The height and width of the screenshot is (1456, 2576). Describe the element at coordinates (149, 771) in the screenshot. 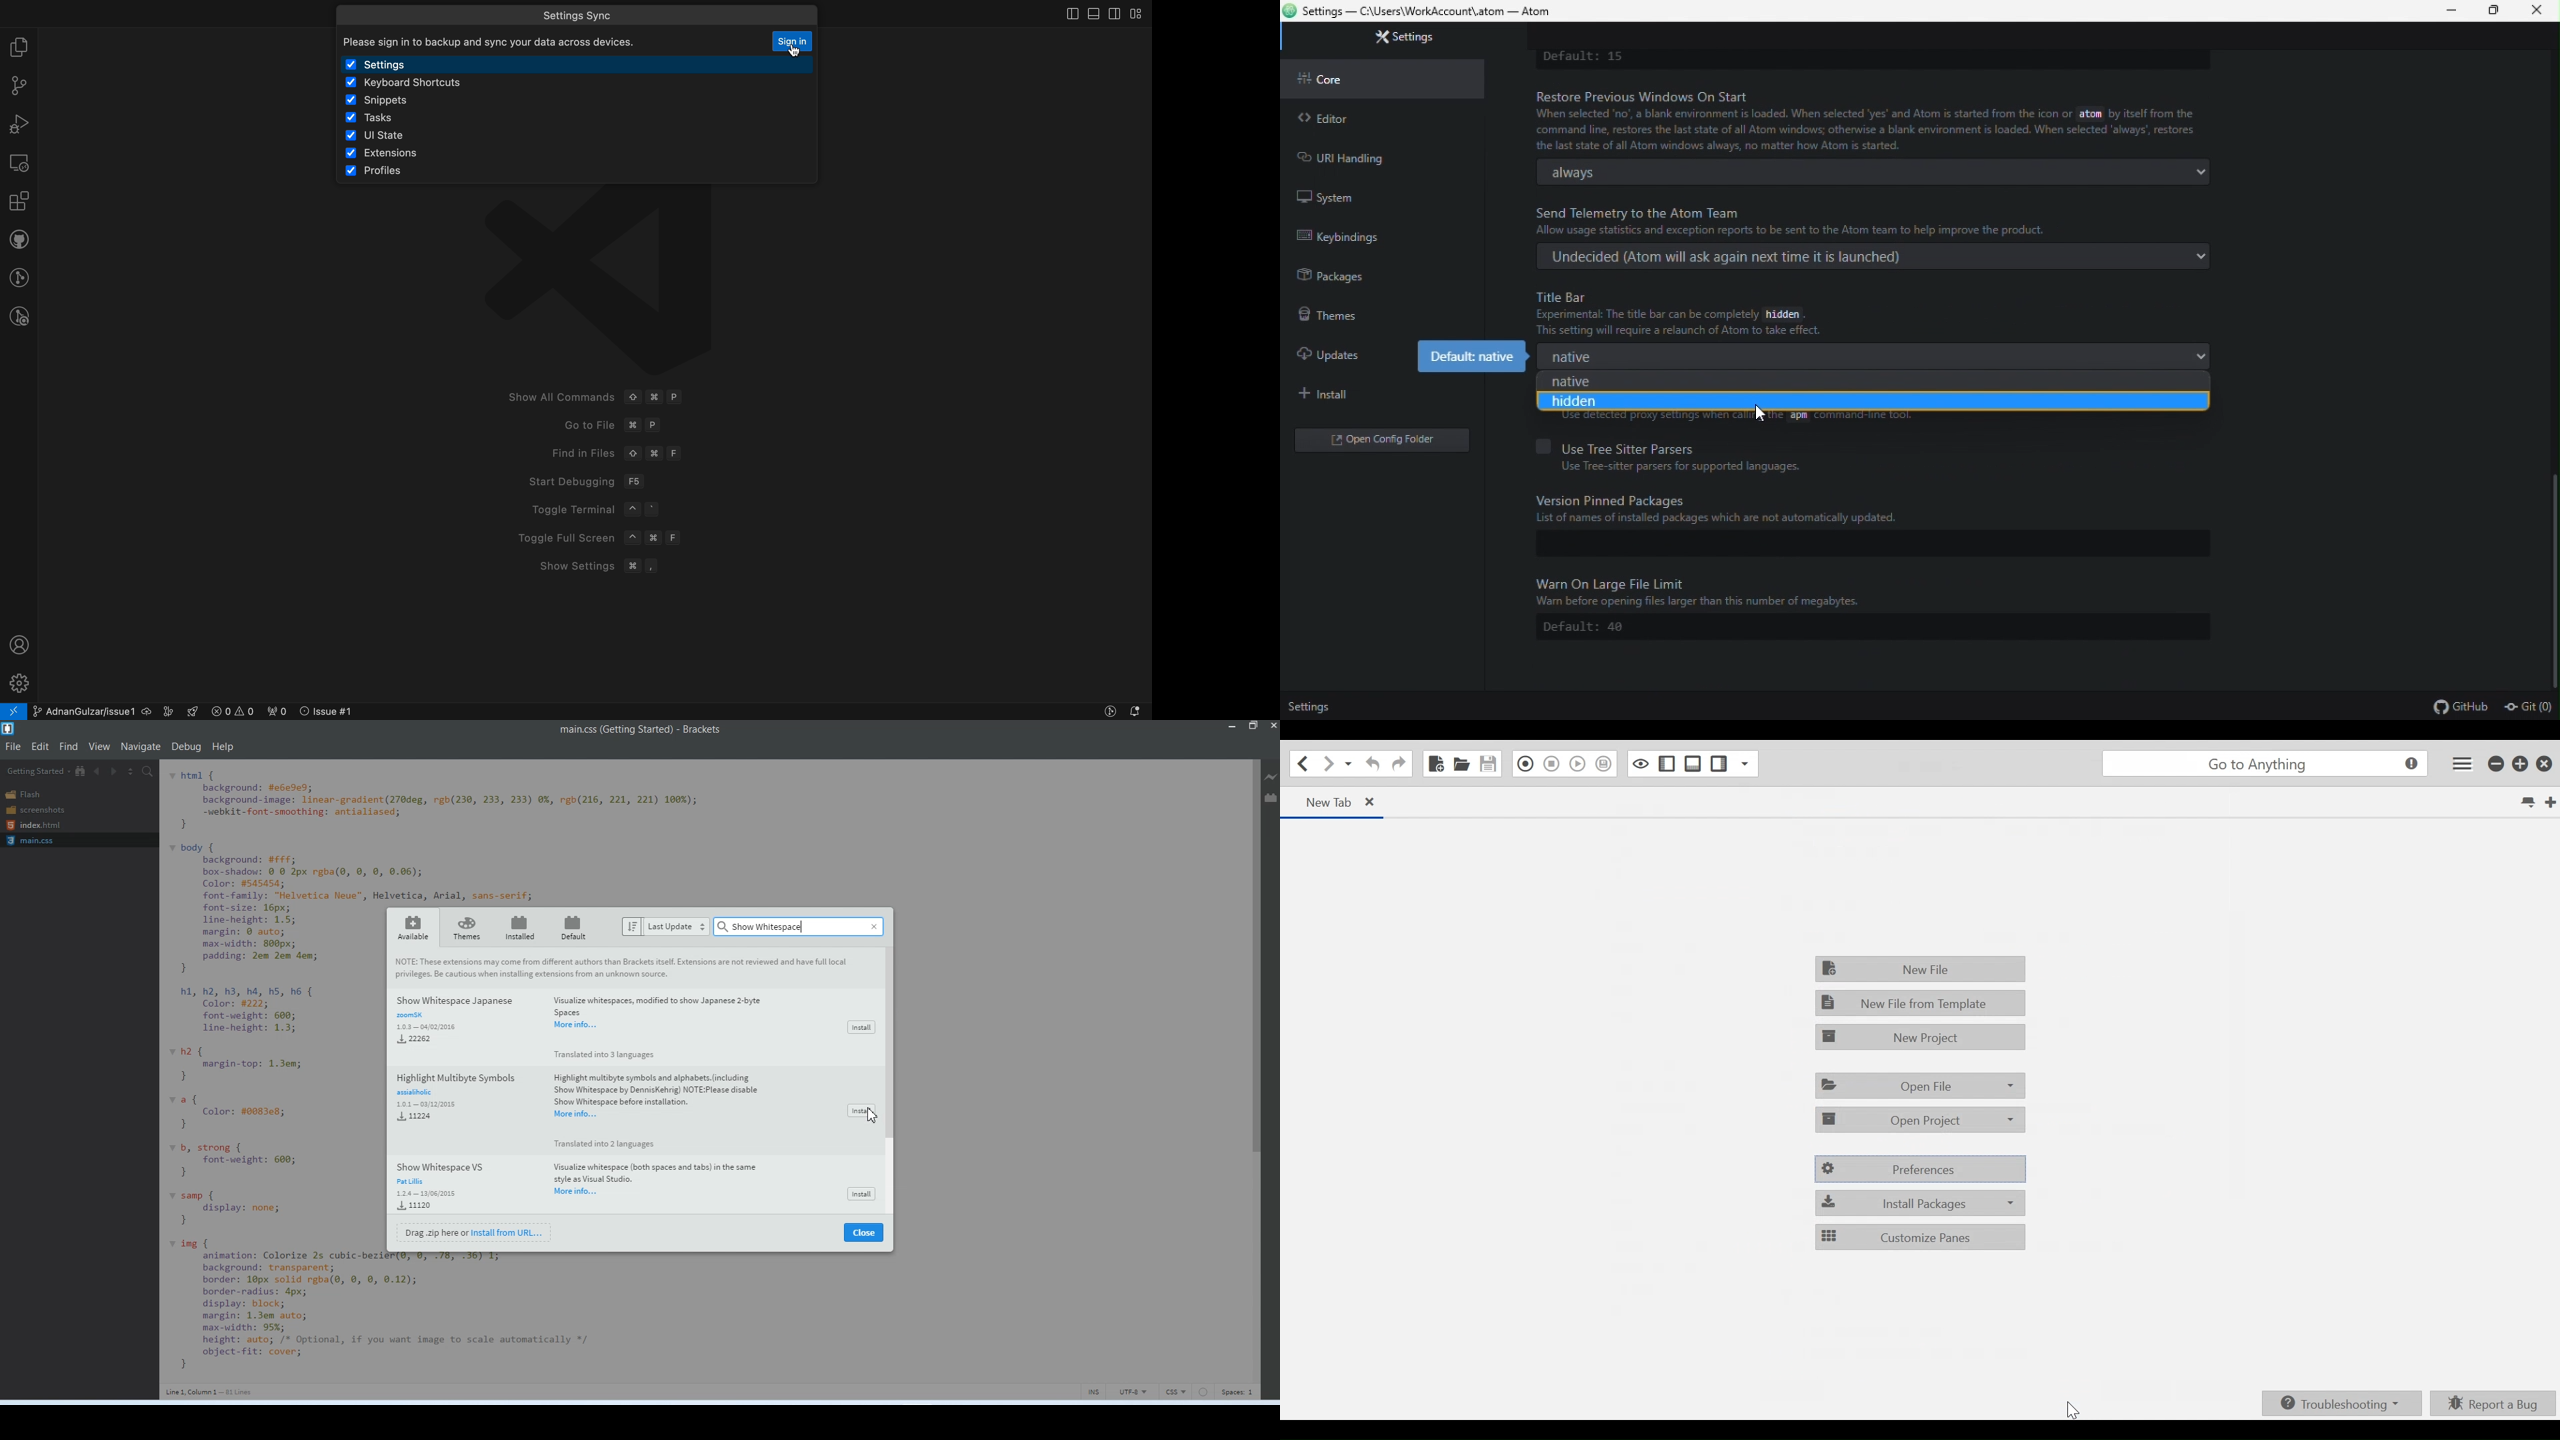

I see `Find in Files` at that location.